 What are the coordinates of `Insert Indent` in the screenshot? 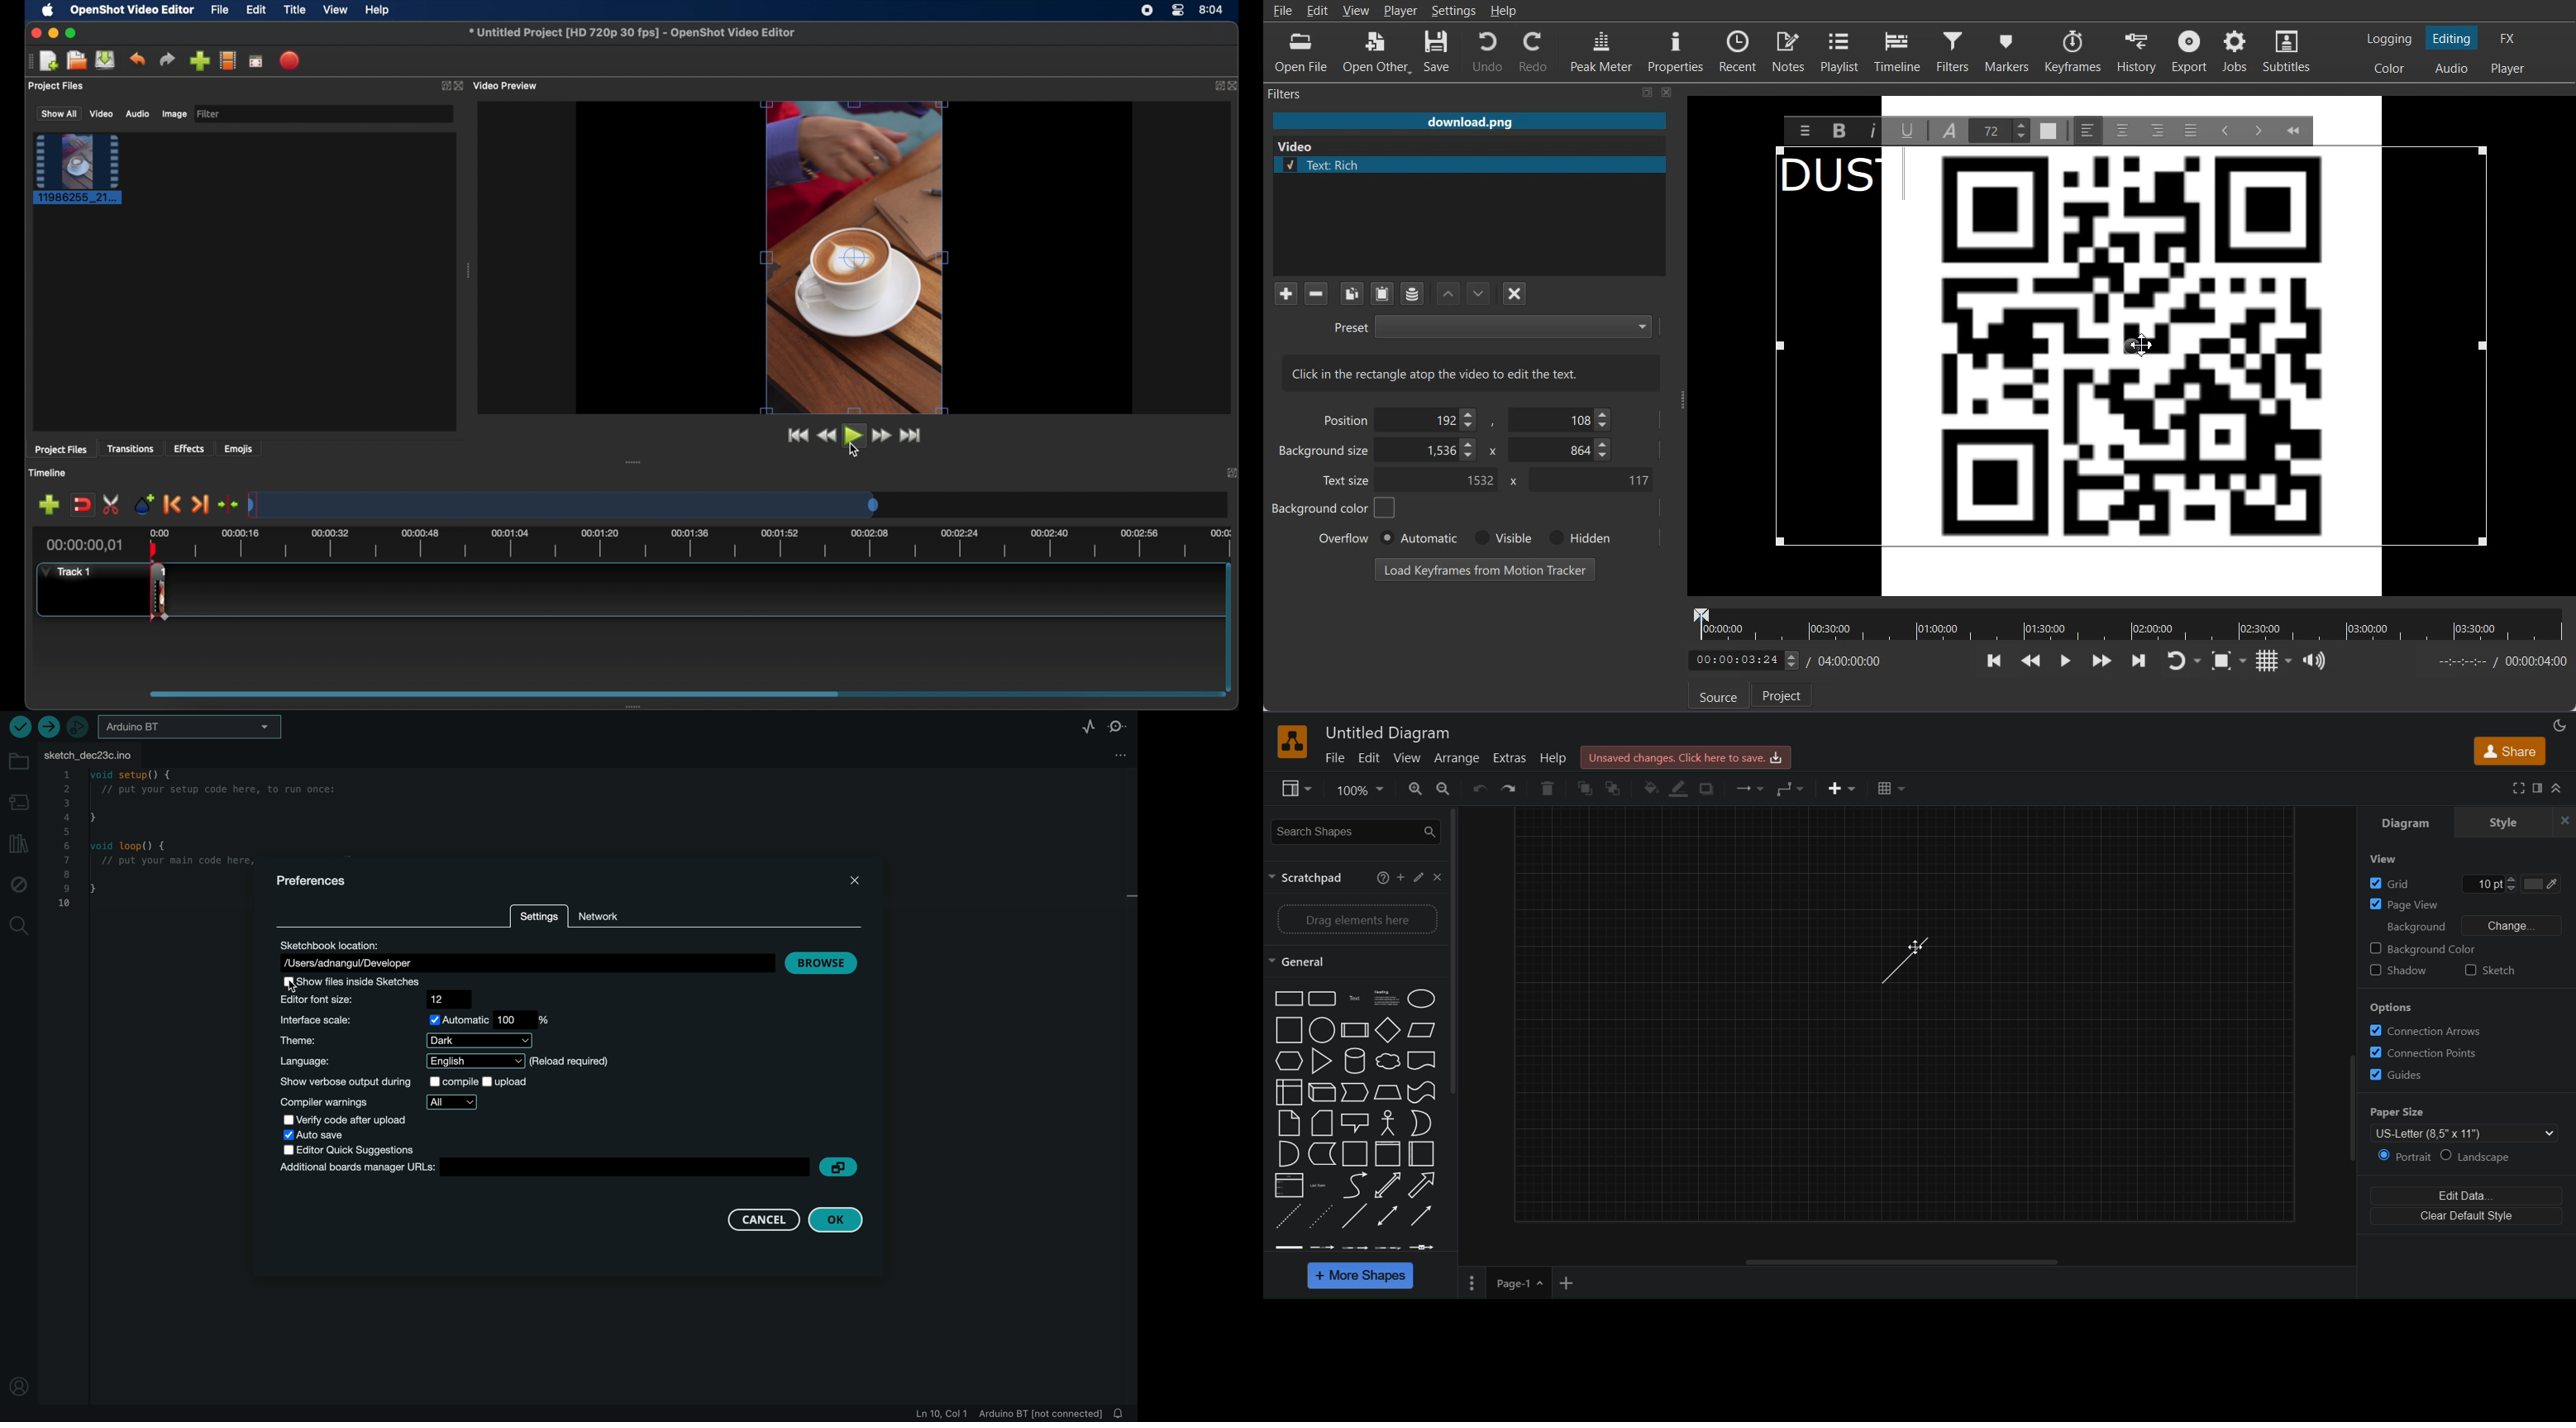 It's located at (2257, 130).